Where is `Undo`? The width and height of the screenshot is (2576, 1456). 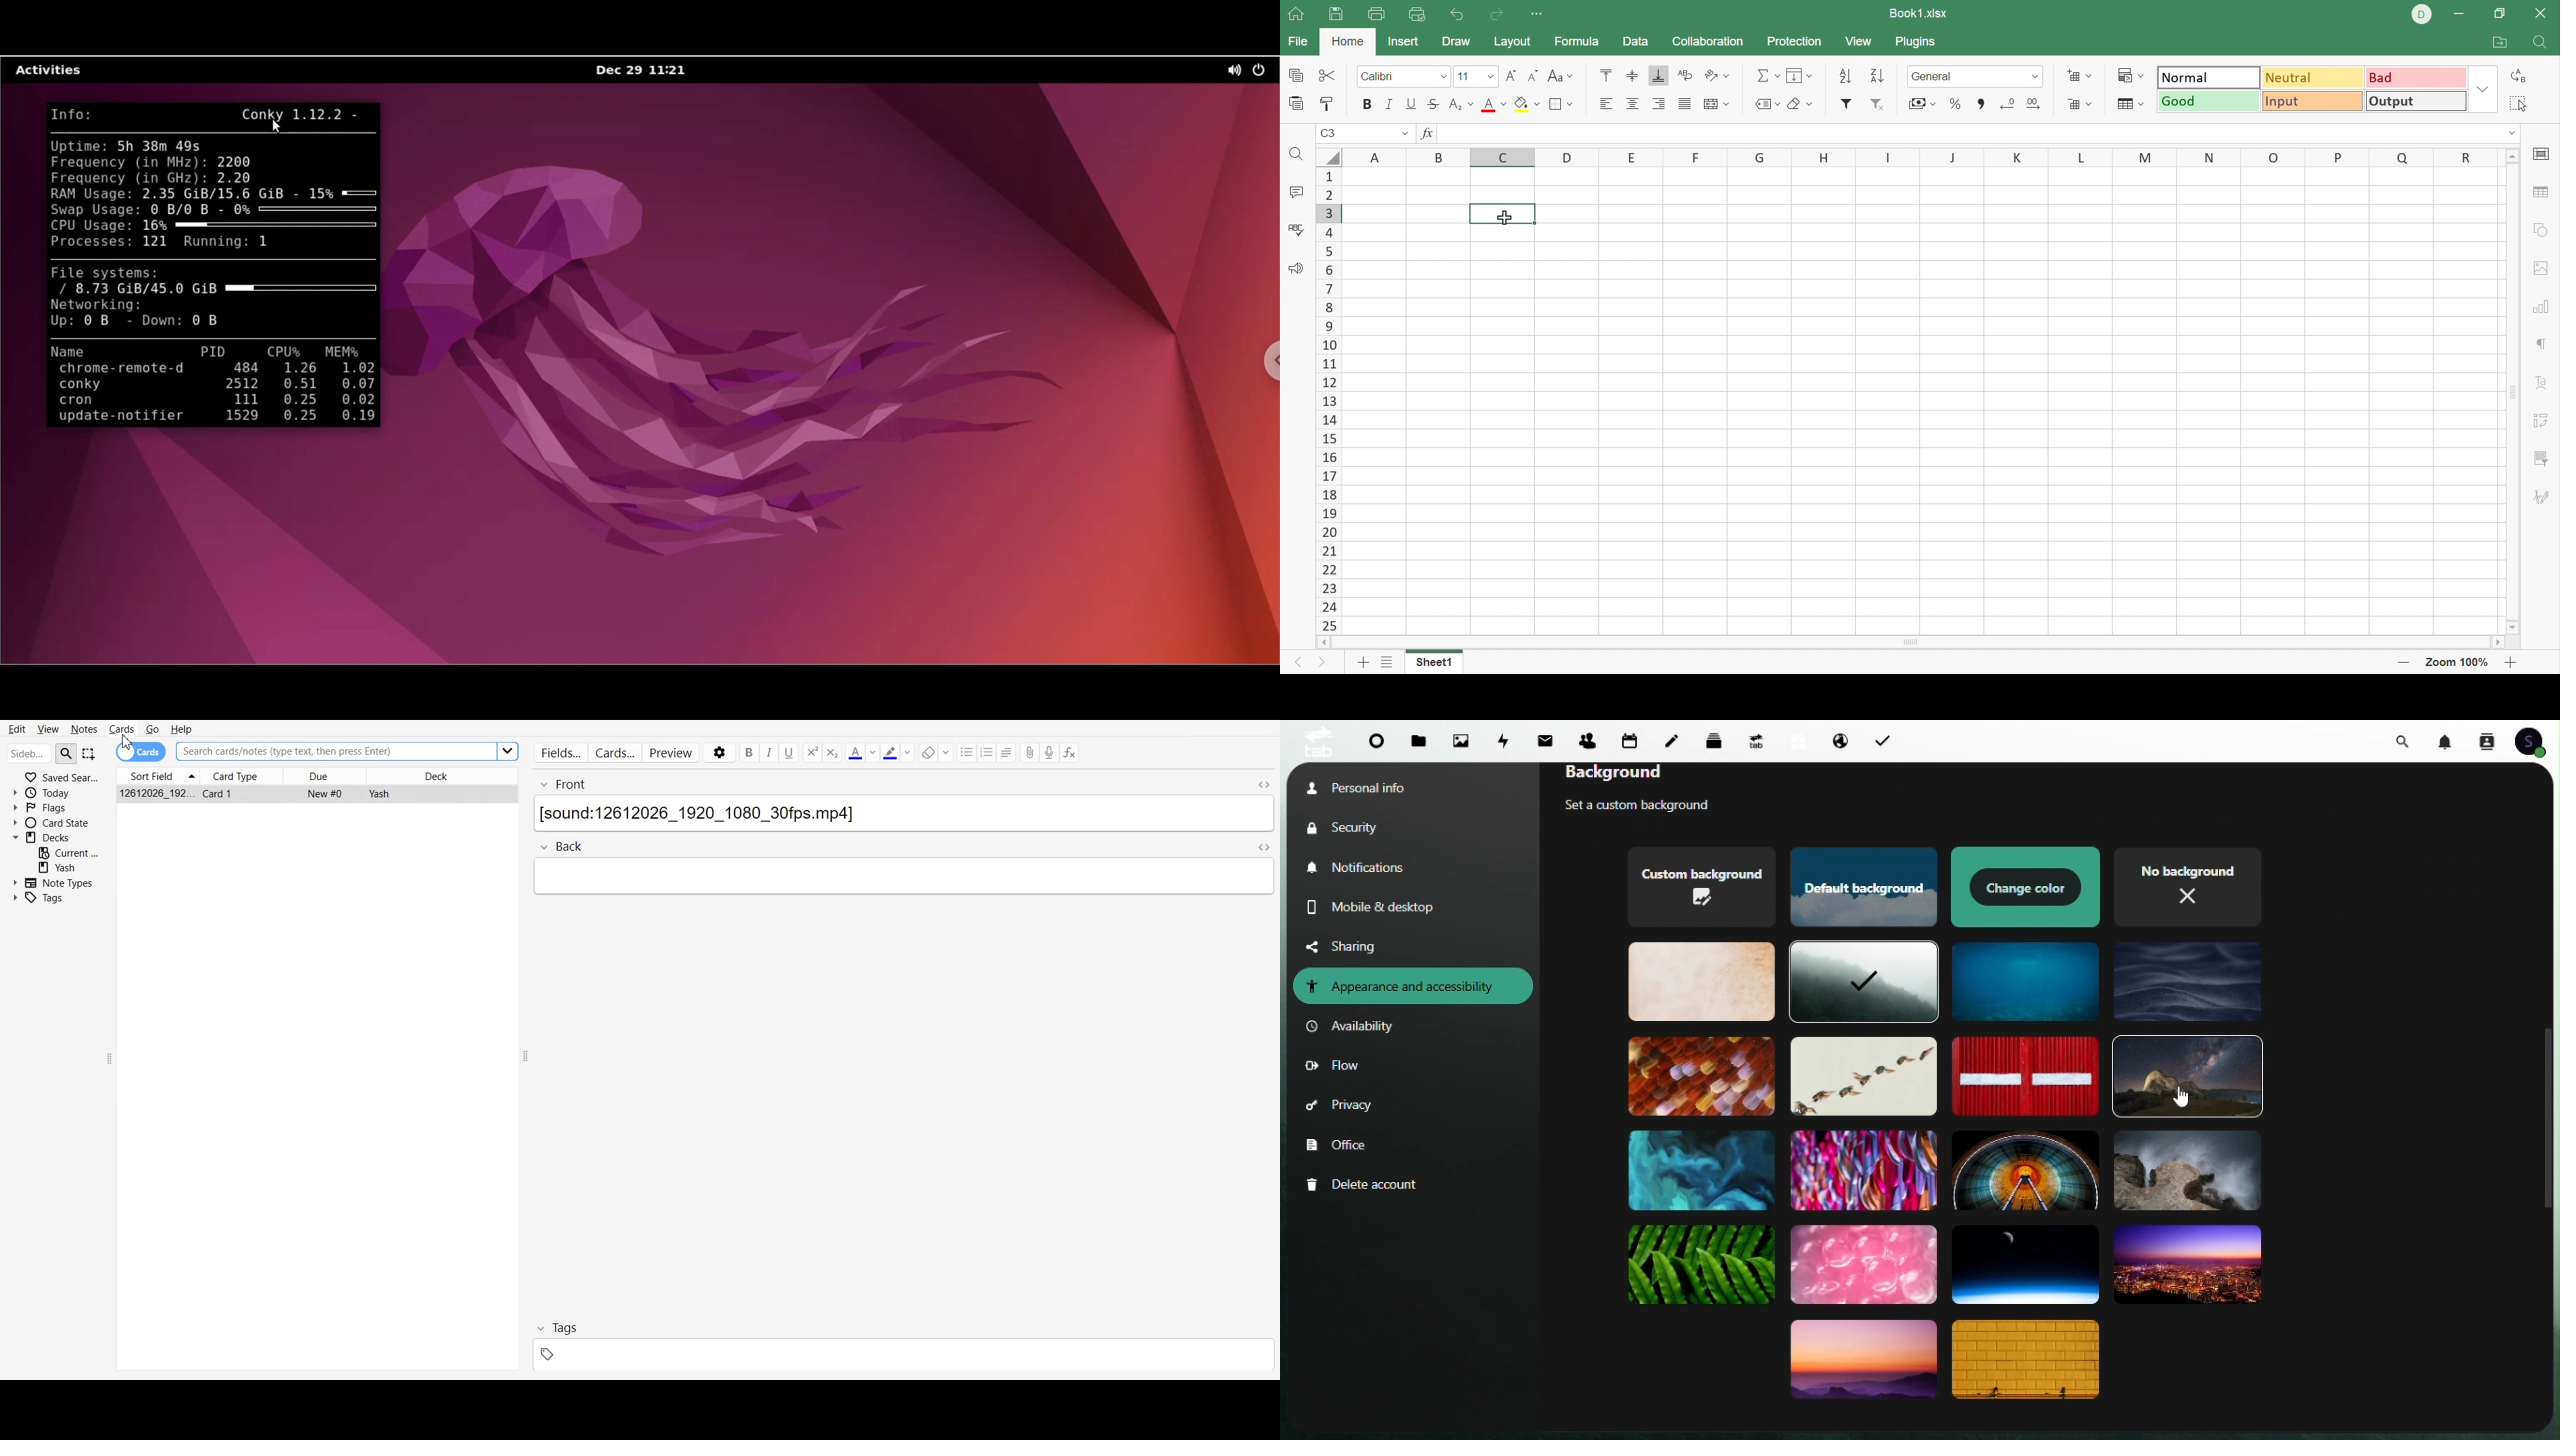
Undo is located at coordinates (1460, 16).